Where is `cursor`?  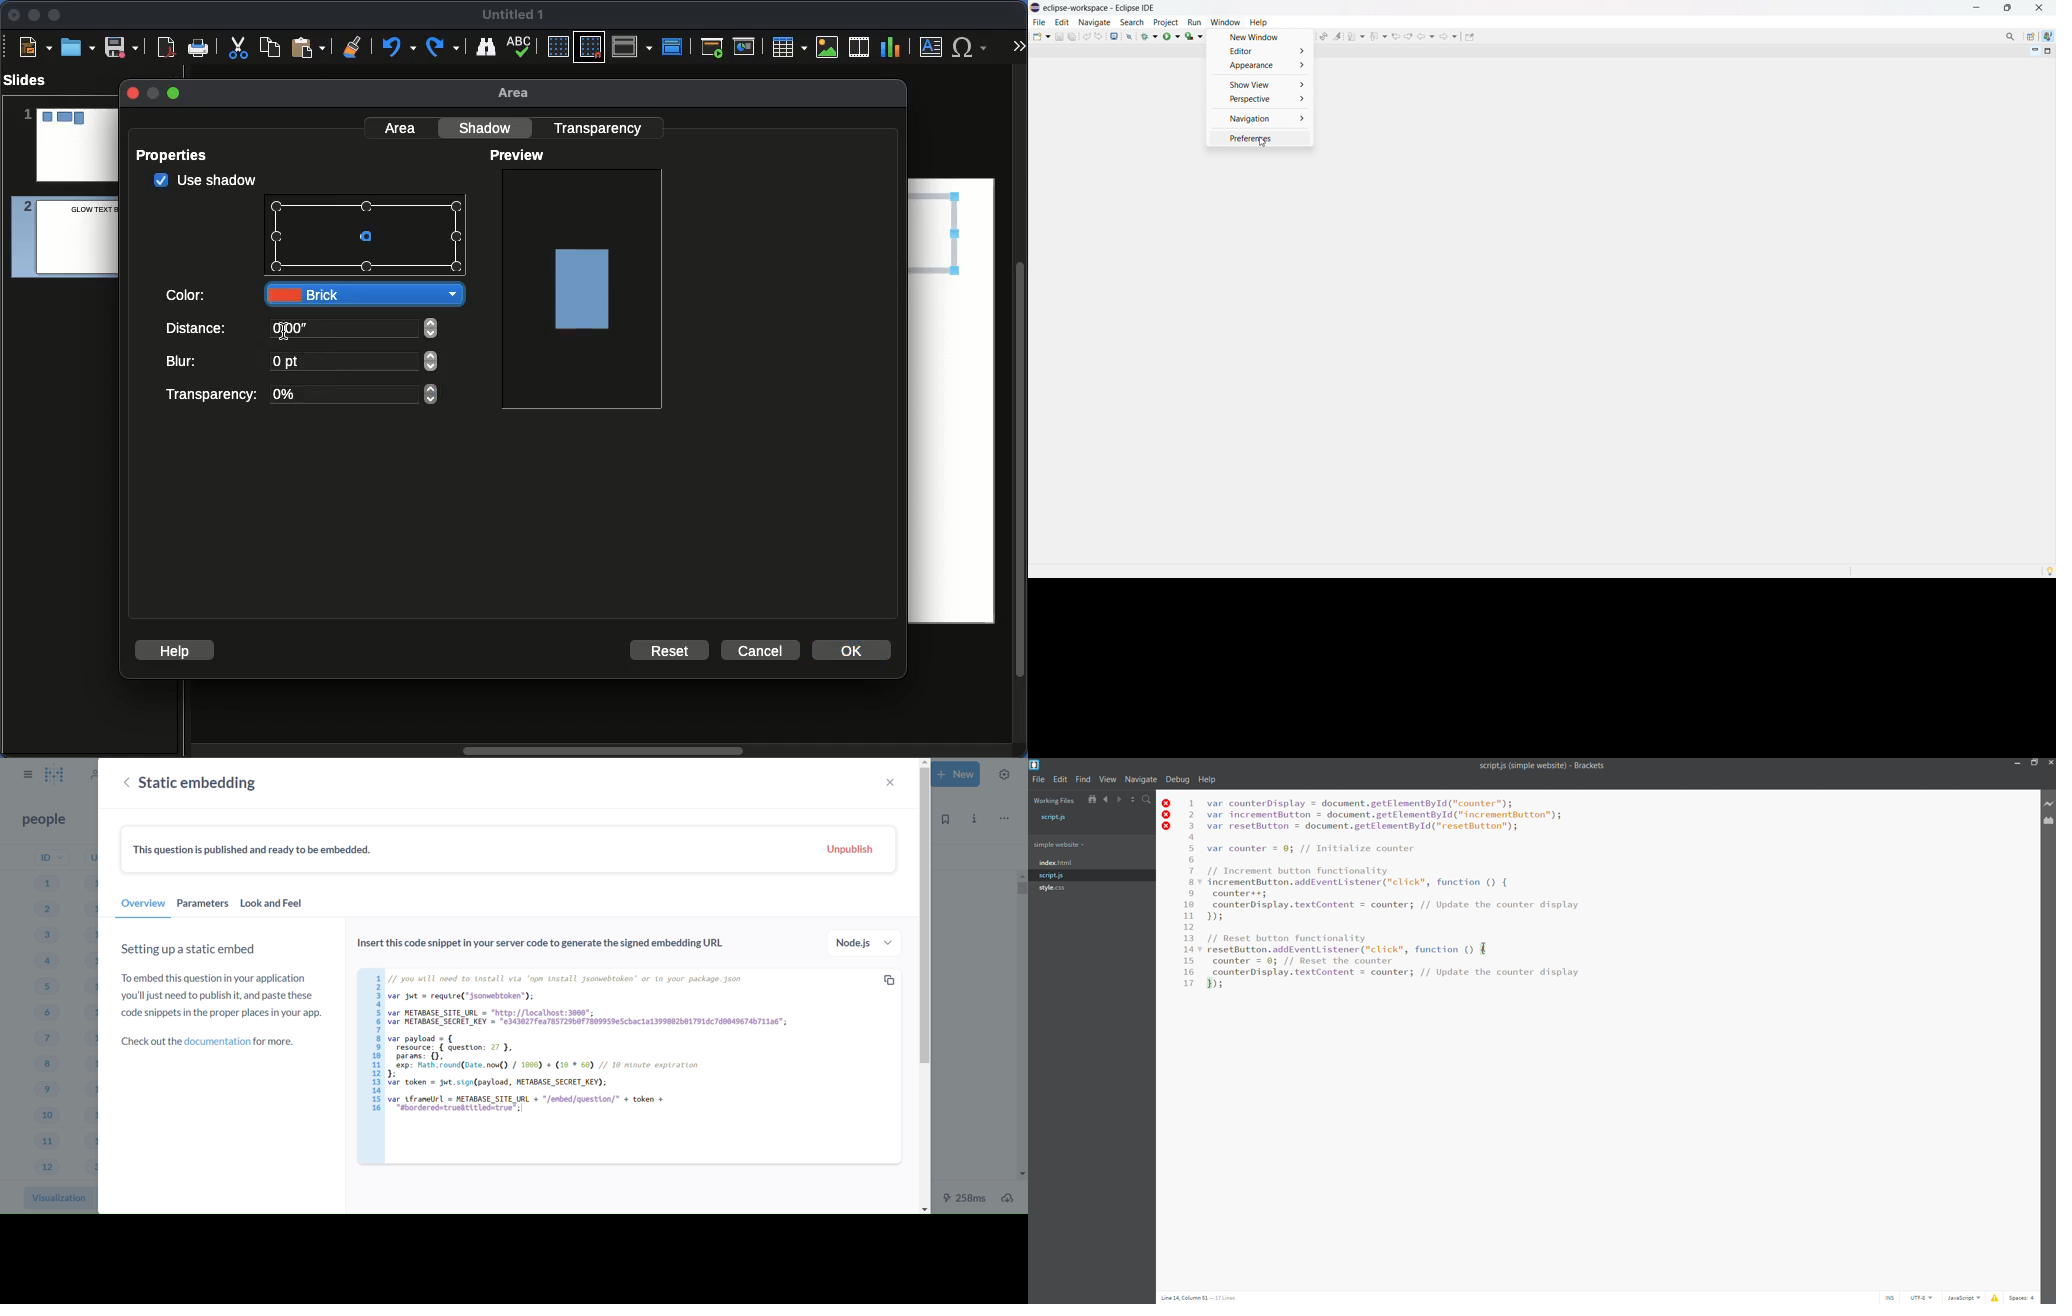 cursor is located at coordinates (370, 244).